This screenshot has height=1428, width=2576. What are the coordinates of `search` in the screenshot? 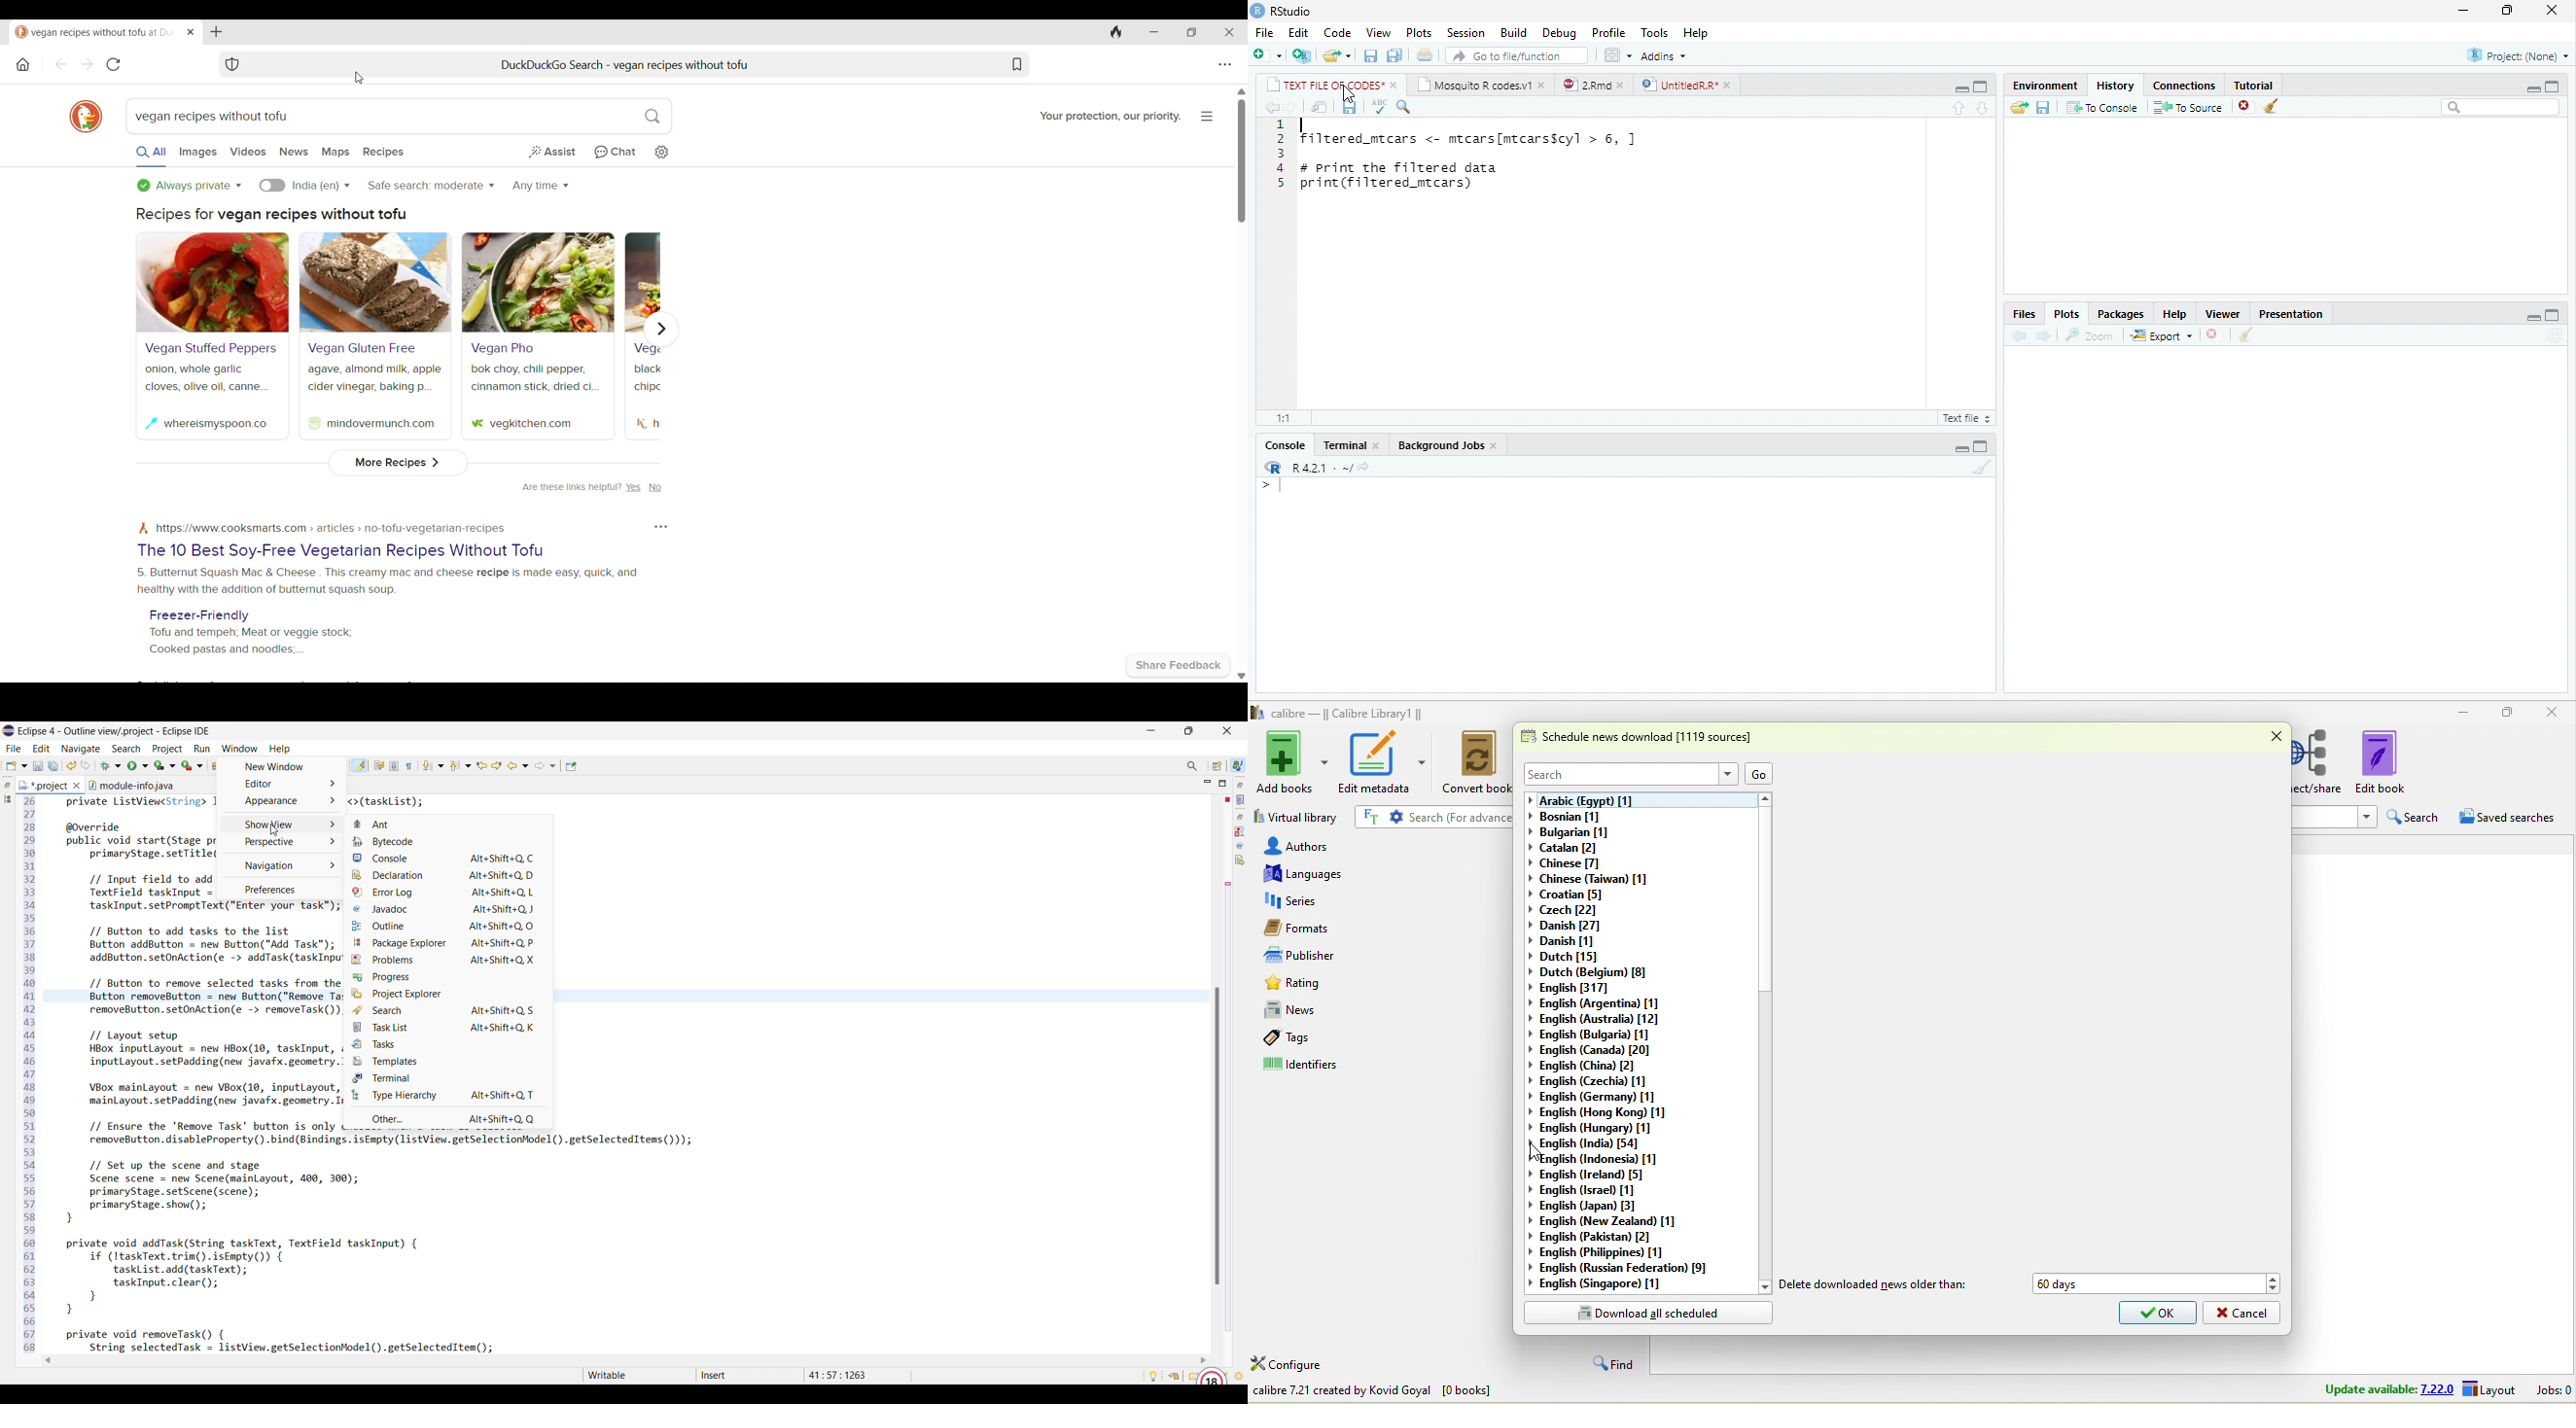 It's located at (2417, 816).